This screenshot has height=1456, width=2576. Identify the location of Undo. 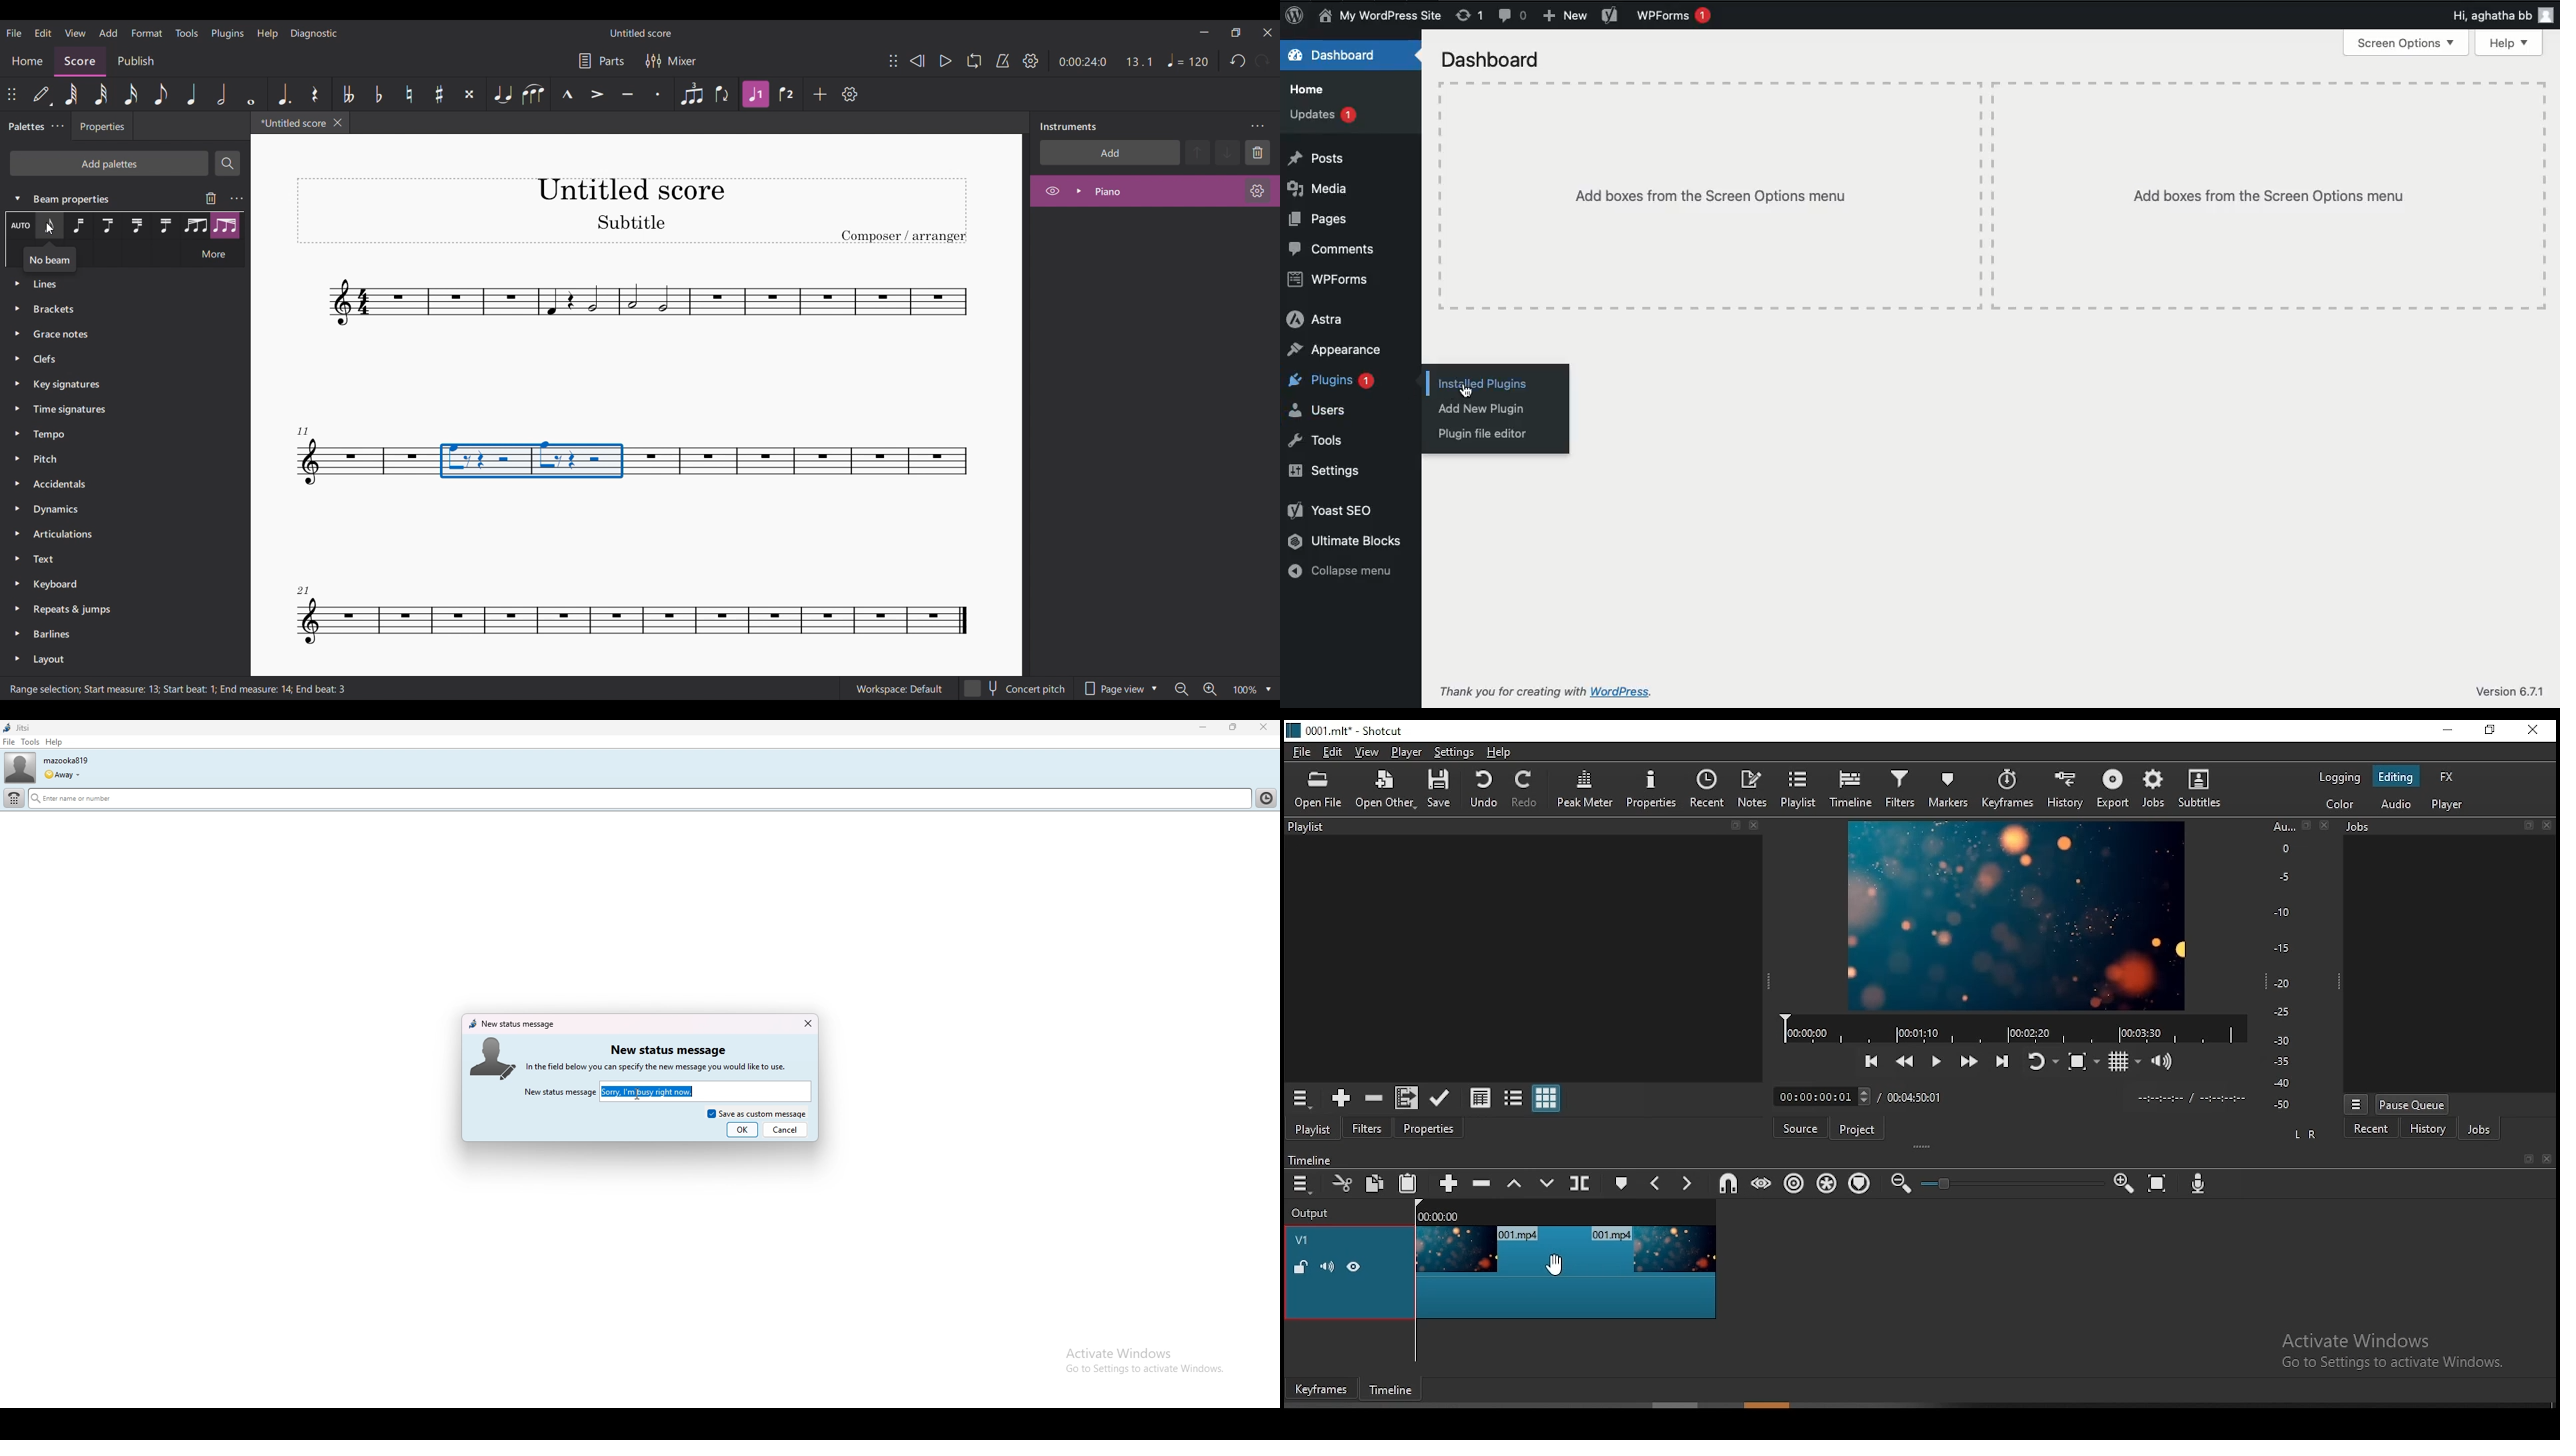
(1239, 61).